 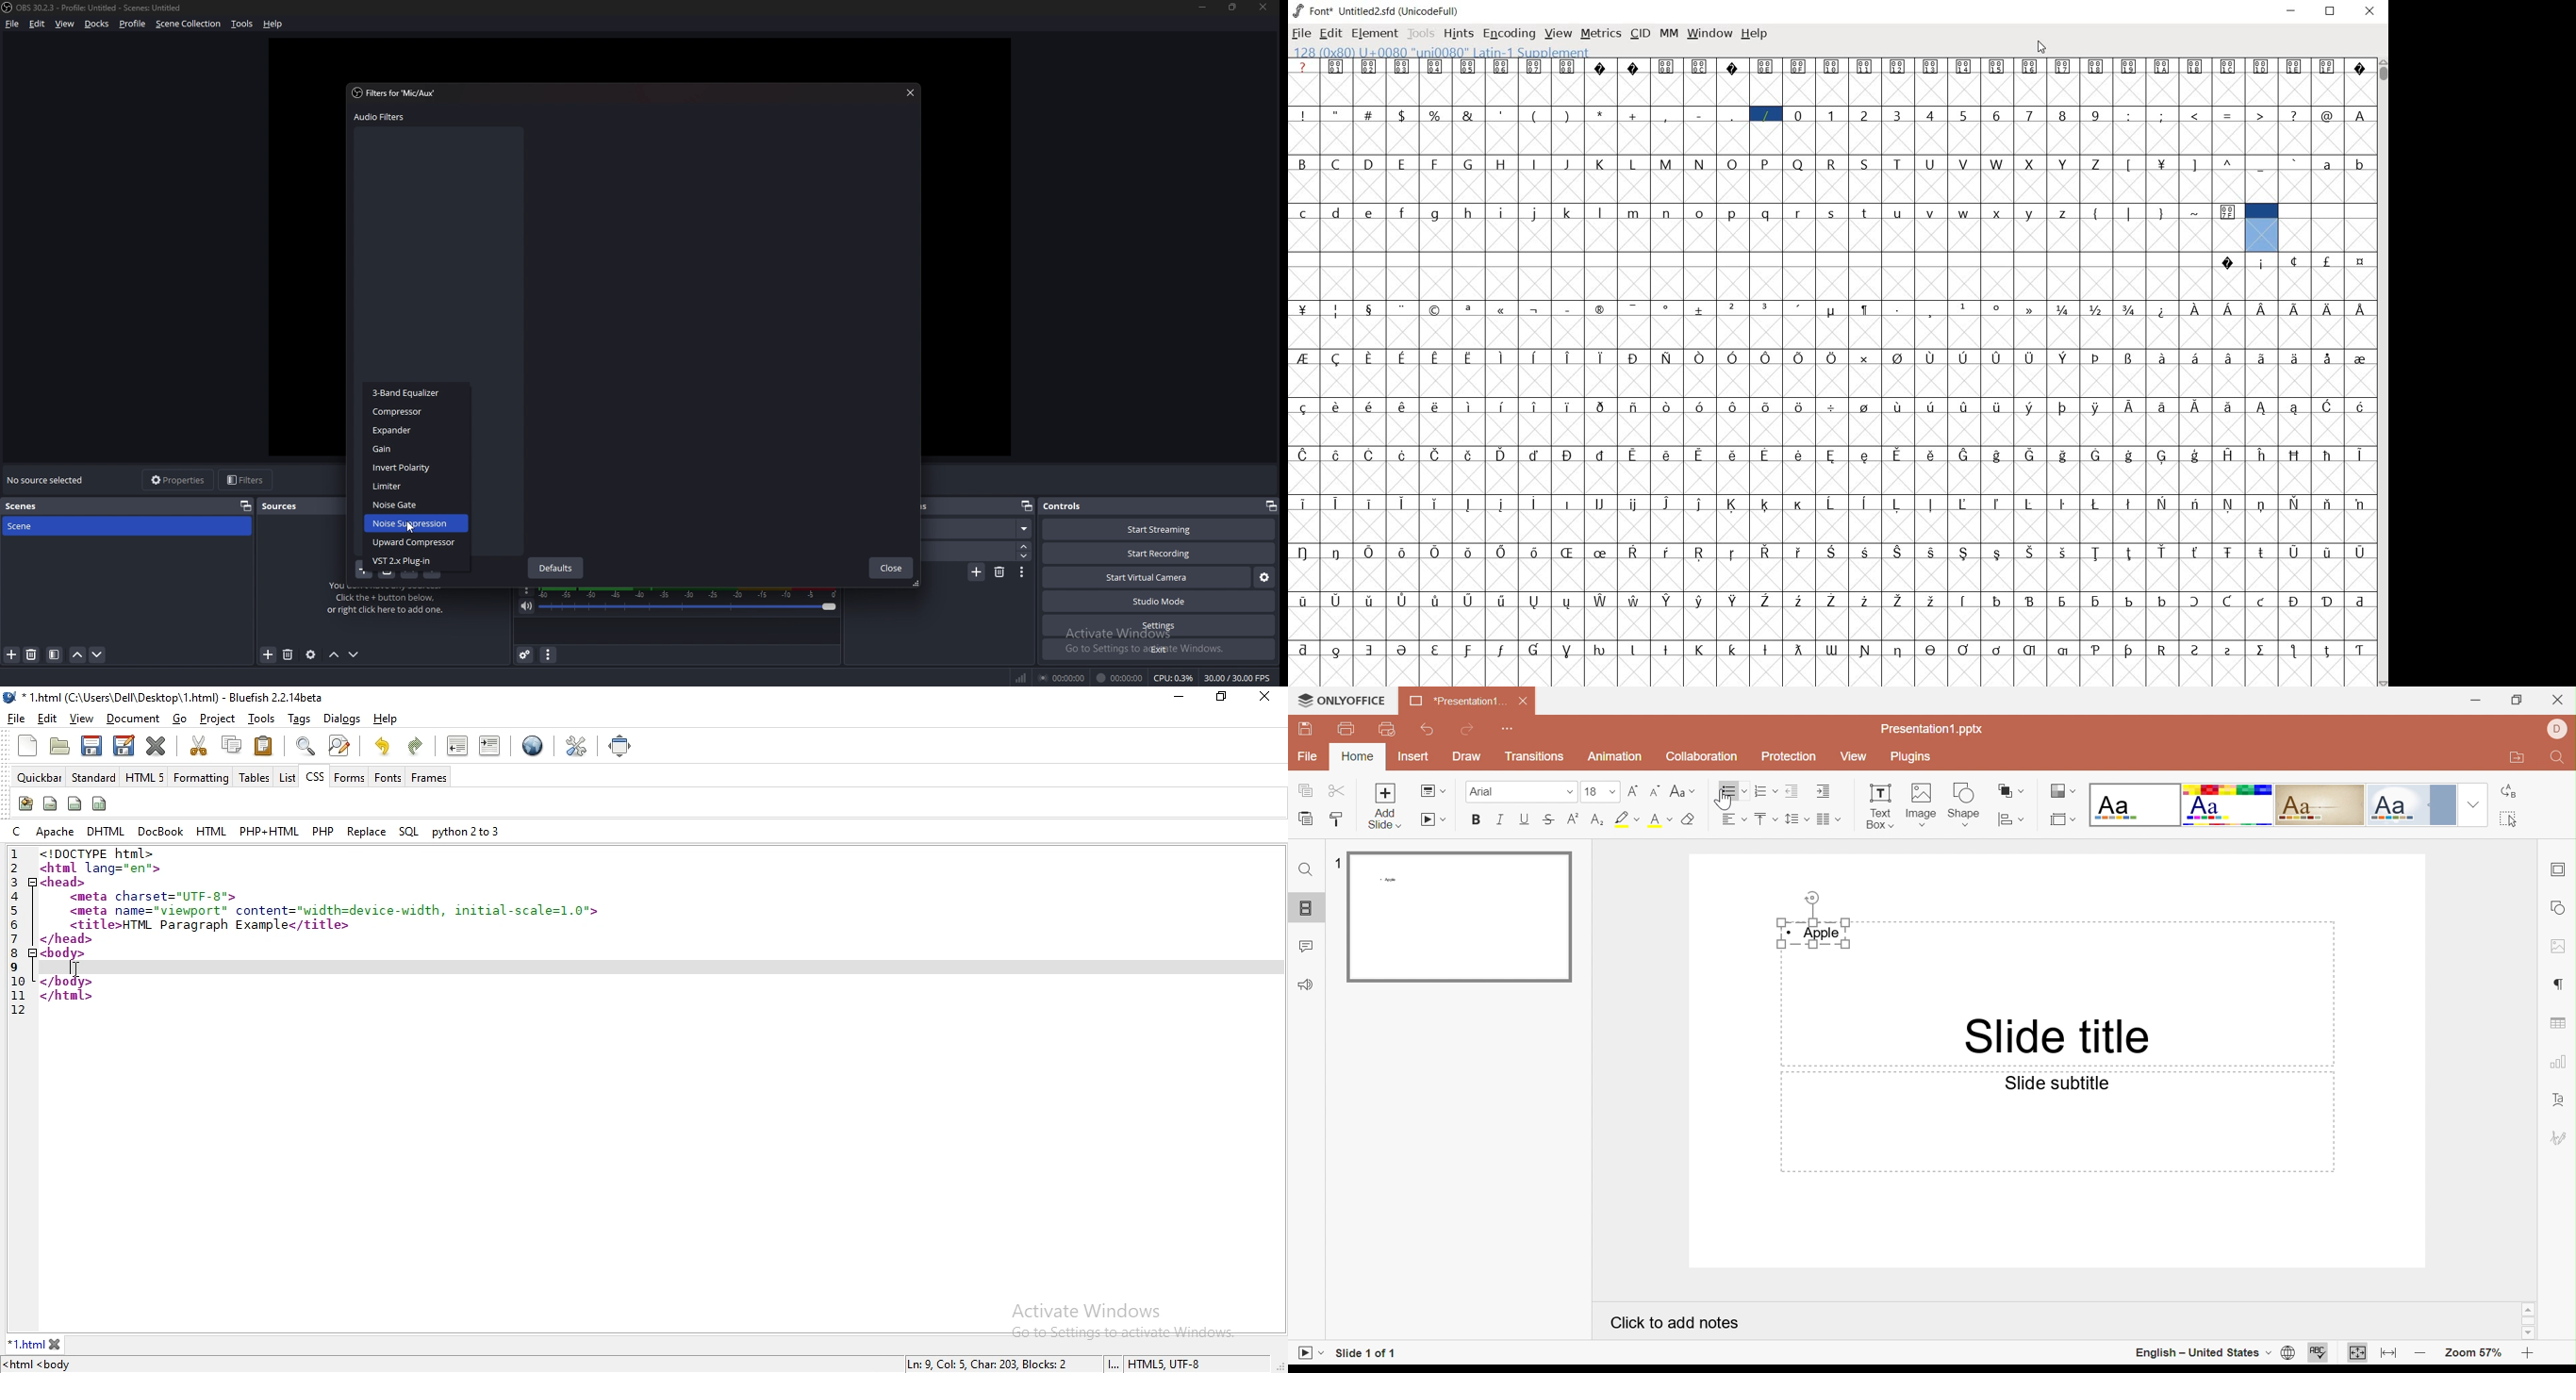 What do you see at coordinates (2196, 210) in the screenshot?
I see `~` at bounding box center [2196, 210].